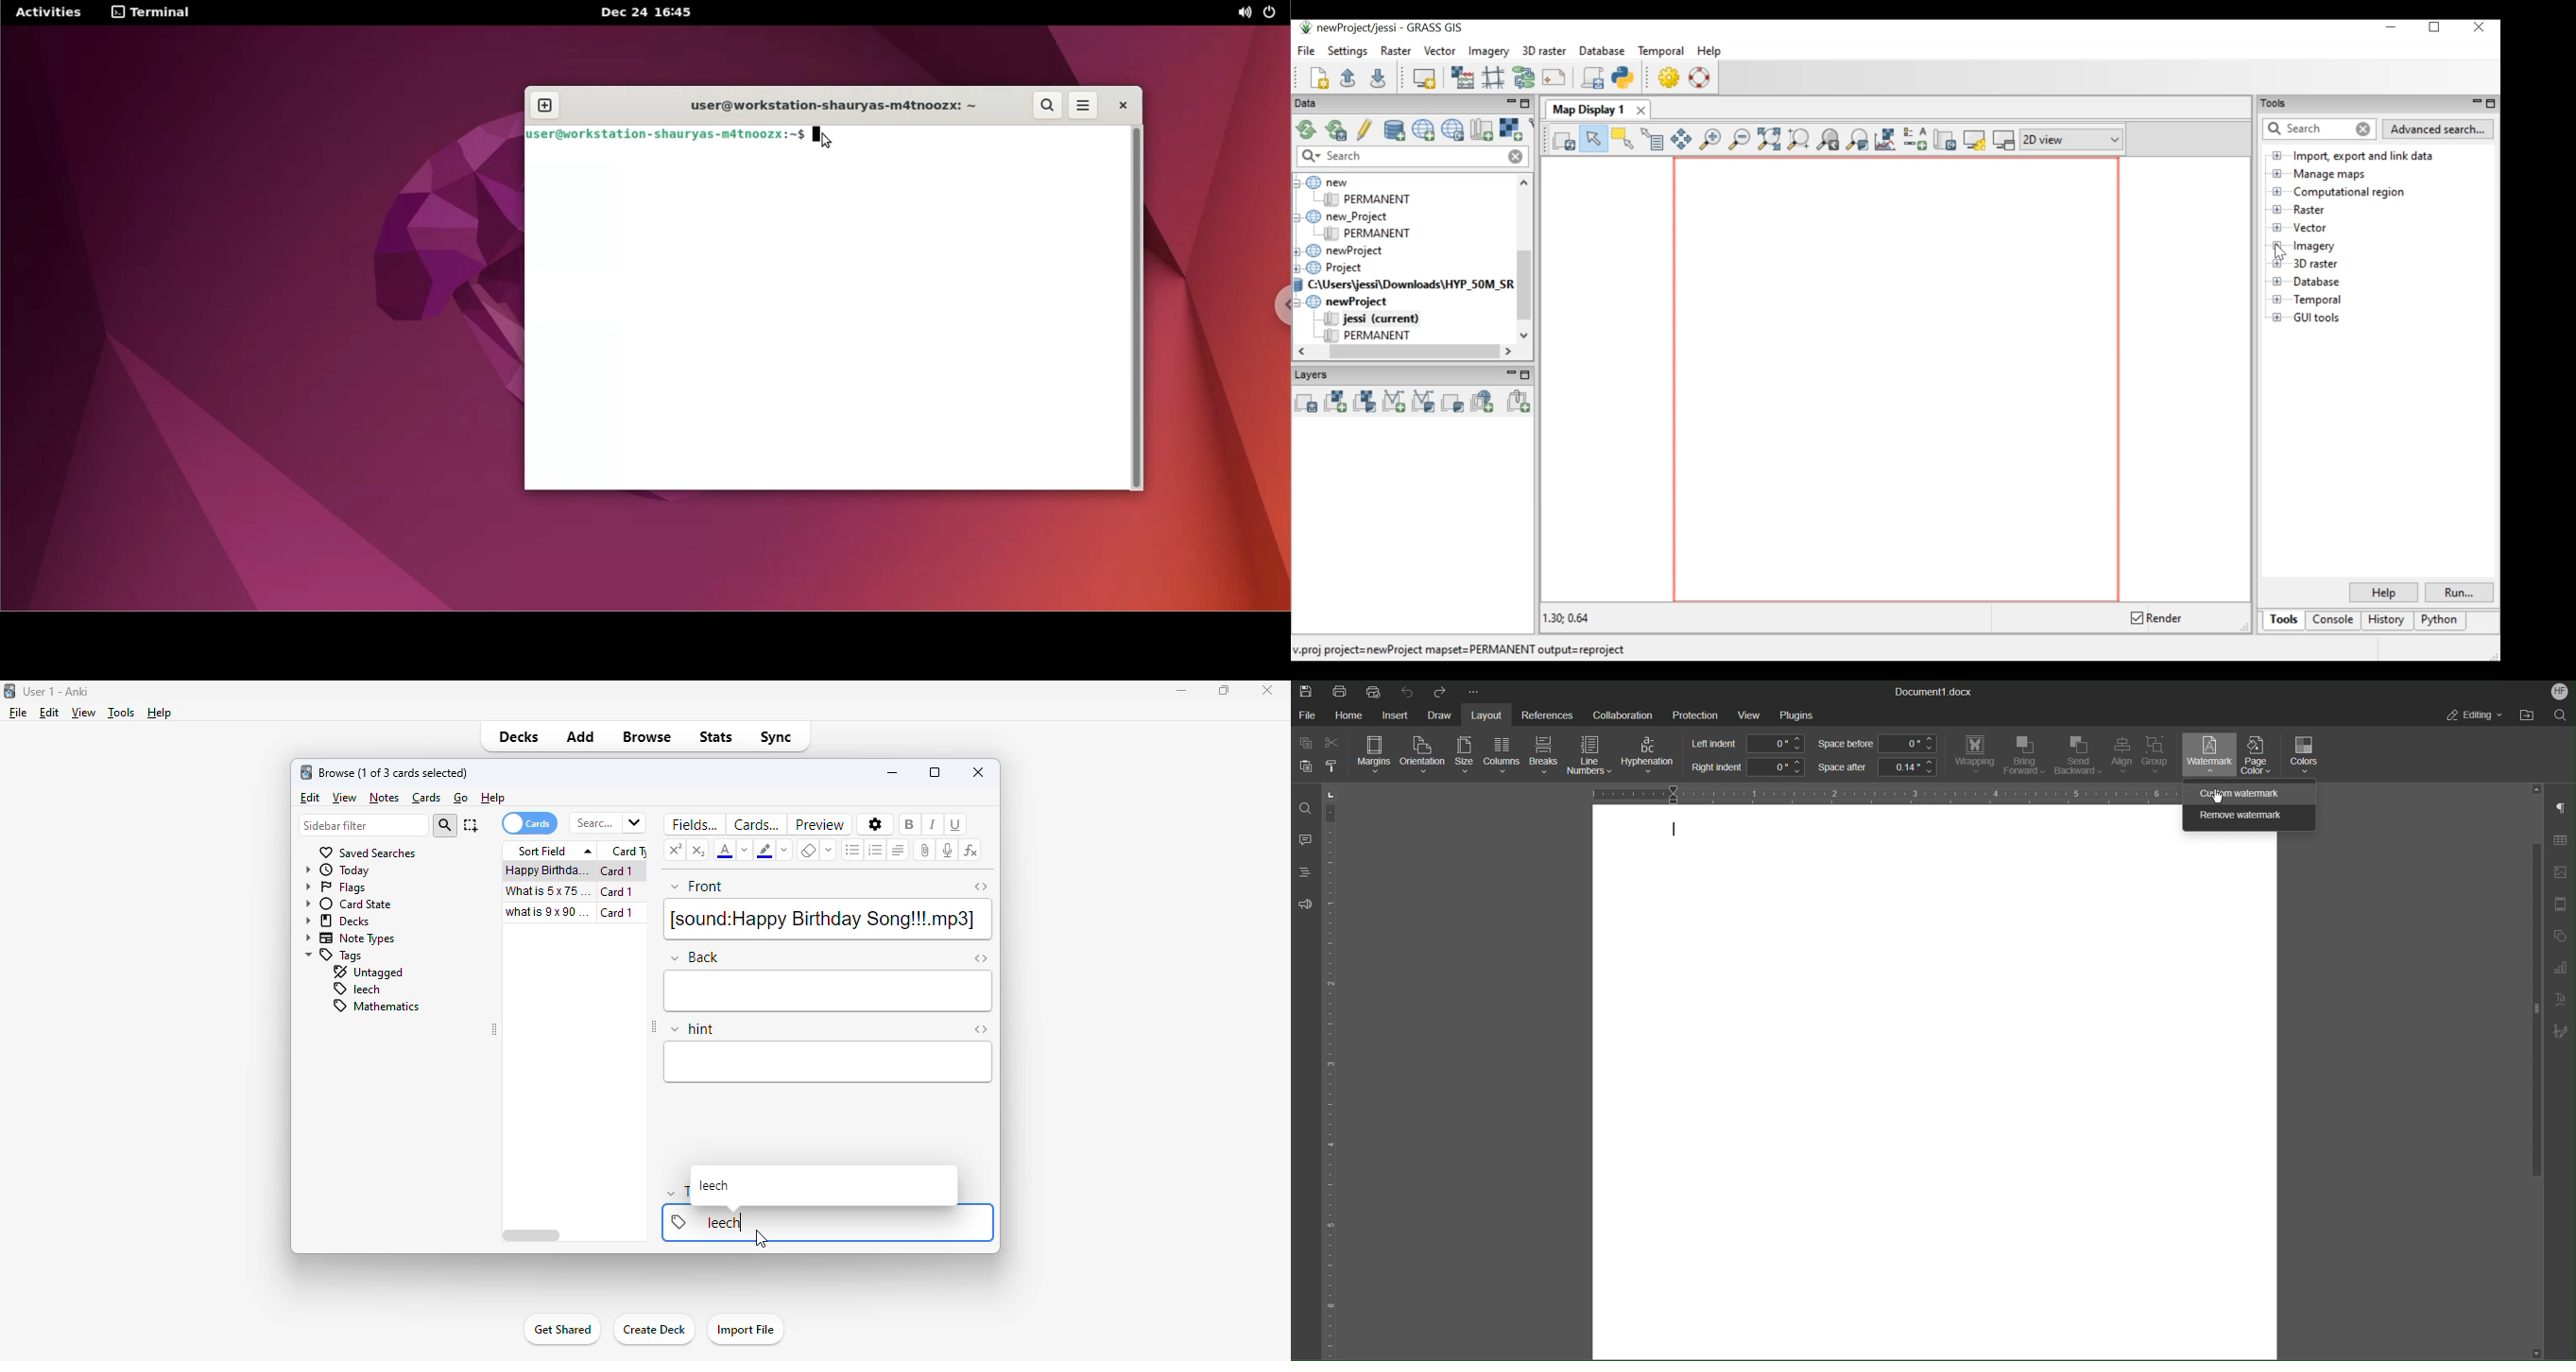  Describe the element at coordinates (933, 823) in the screenshot. I see `italic` at that location.